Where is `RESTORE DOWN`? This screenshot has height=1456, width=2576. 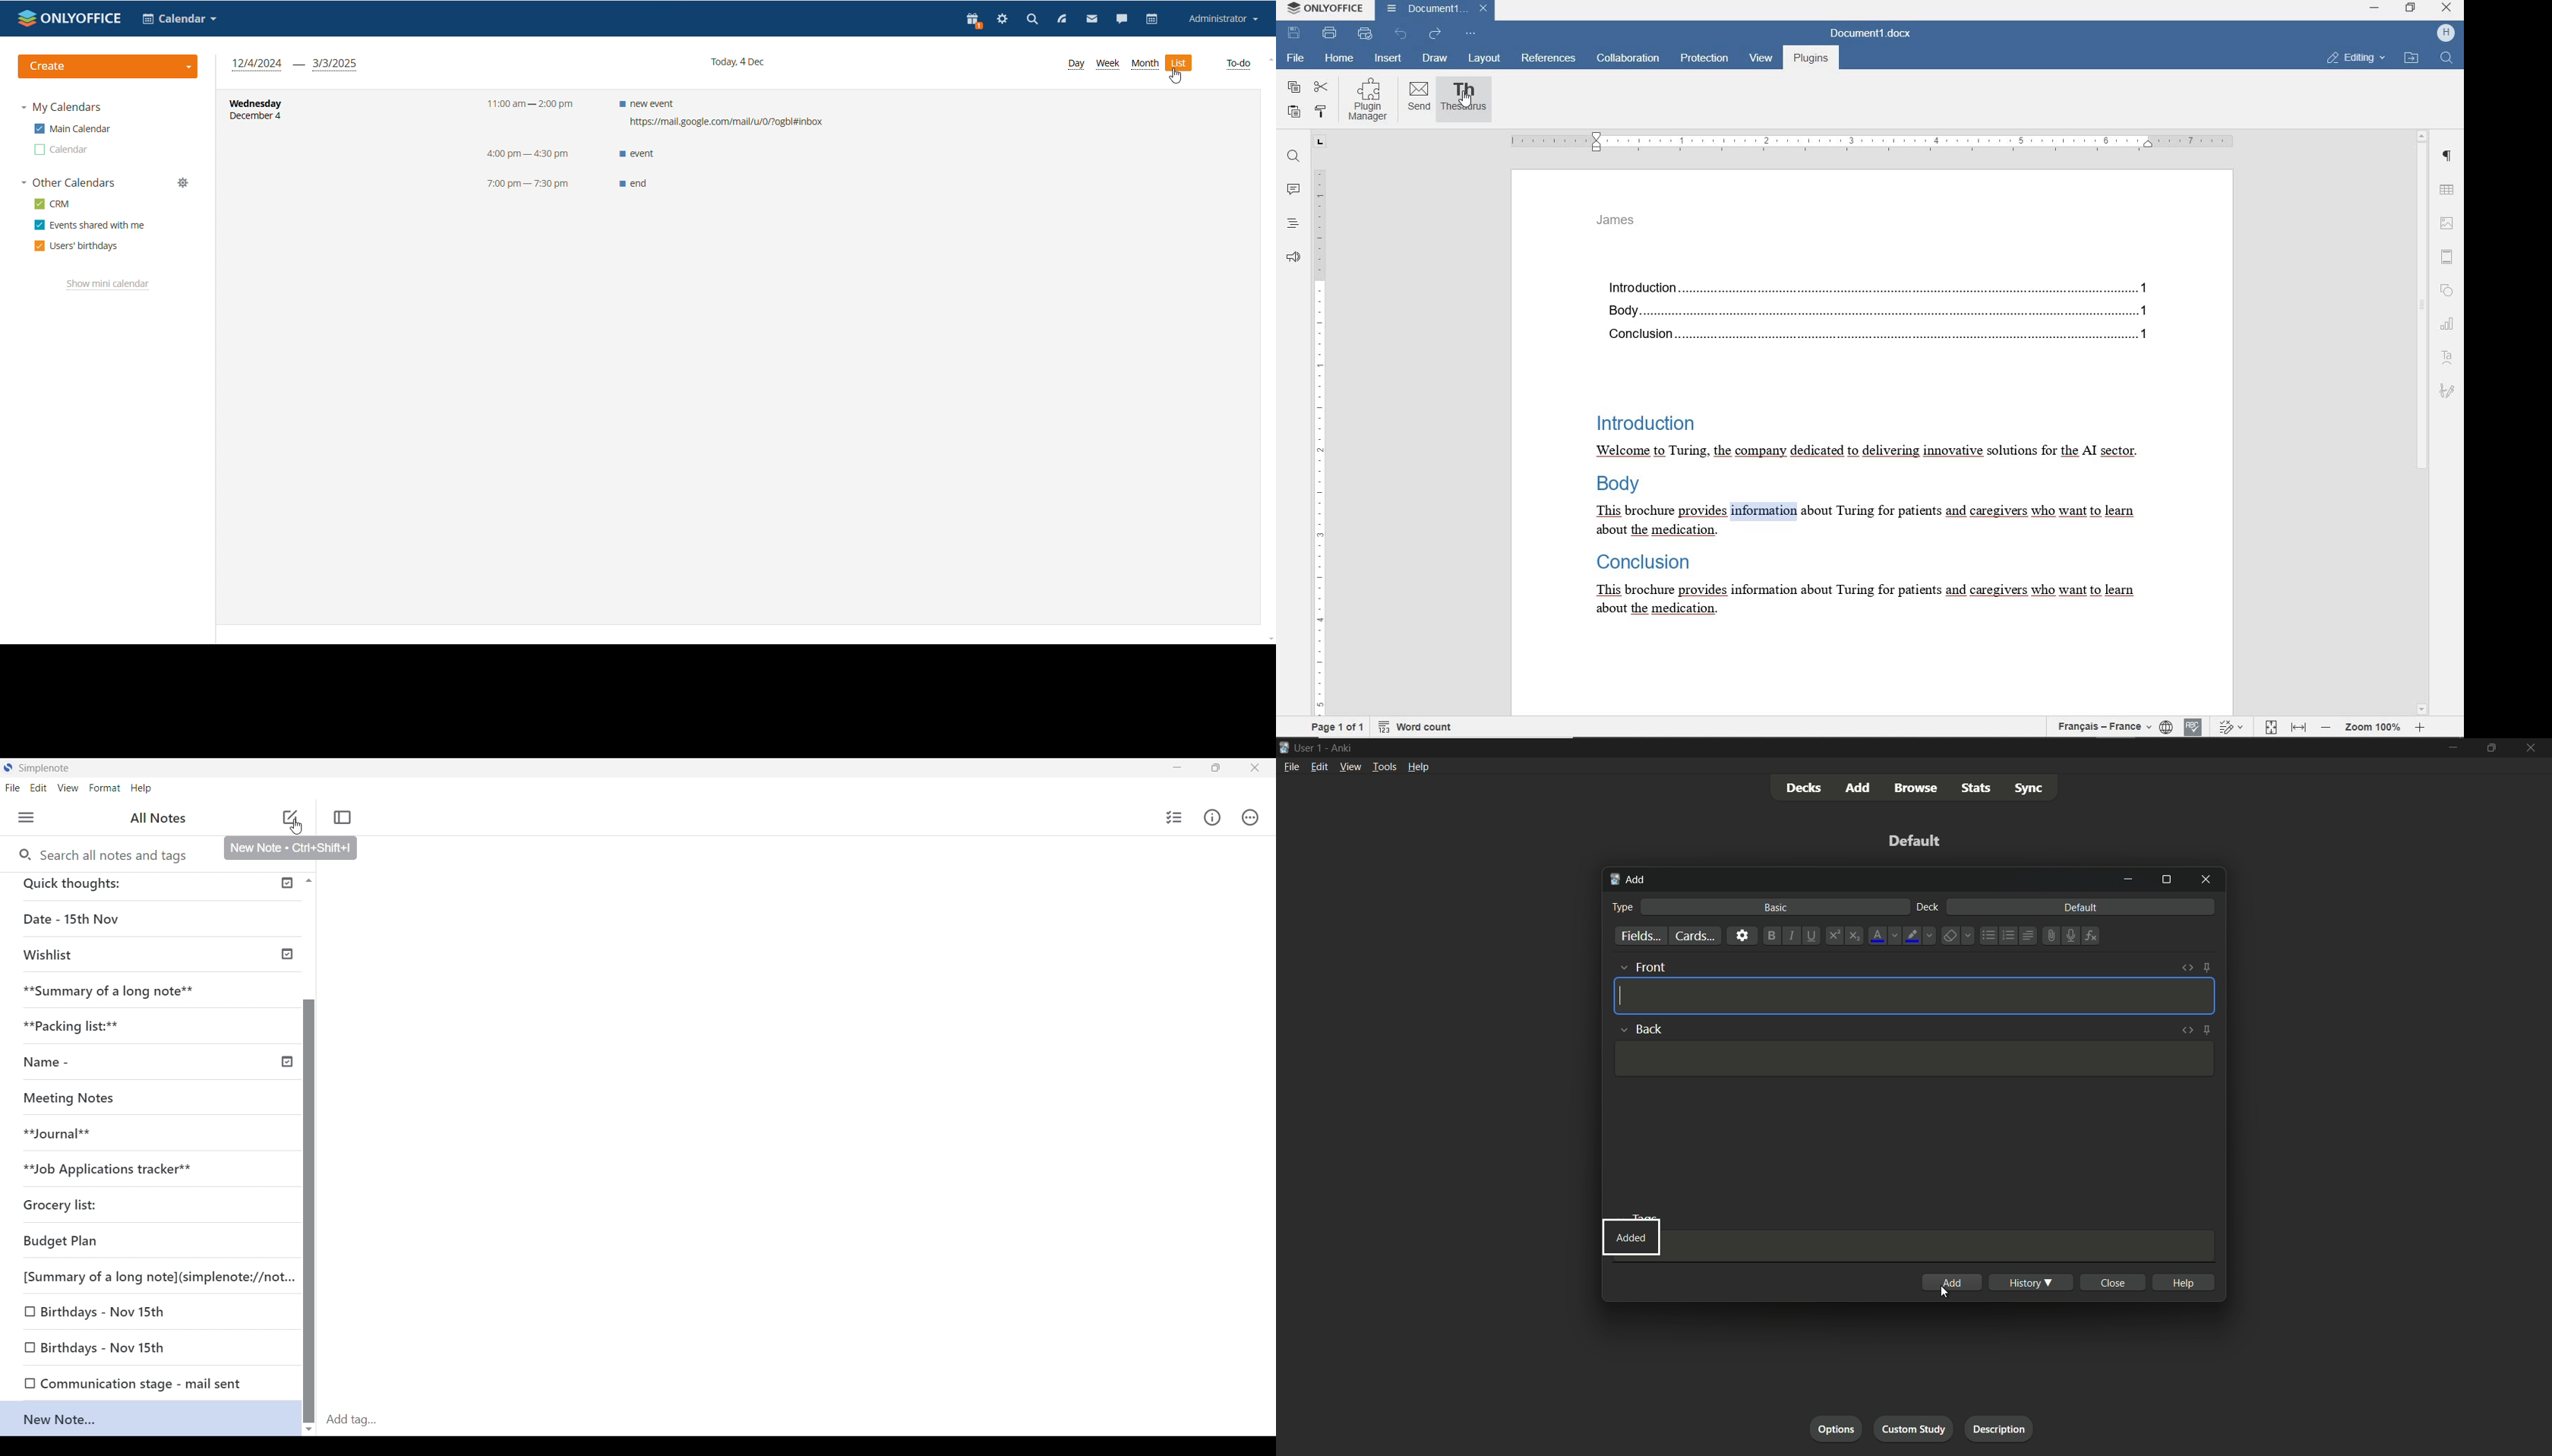 RESTORE DOWN is located at coordinates (2412, 8).